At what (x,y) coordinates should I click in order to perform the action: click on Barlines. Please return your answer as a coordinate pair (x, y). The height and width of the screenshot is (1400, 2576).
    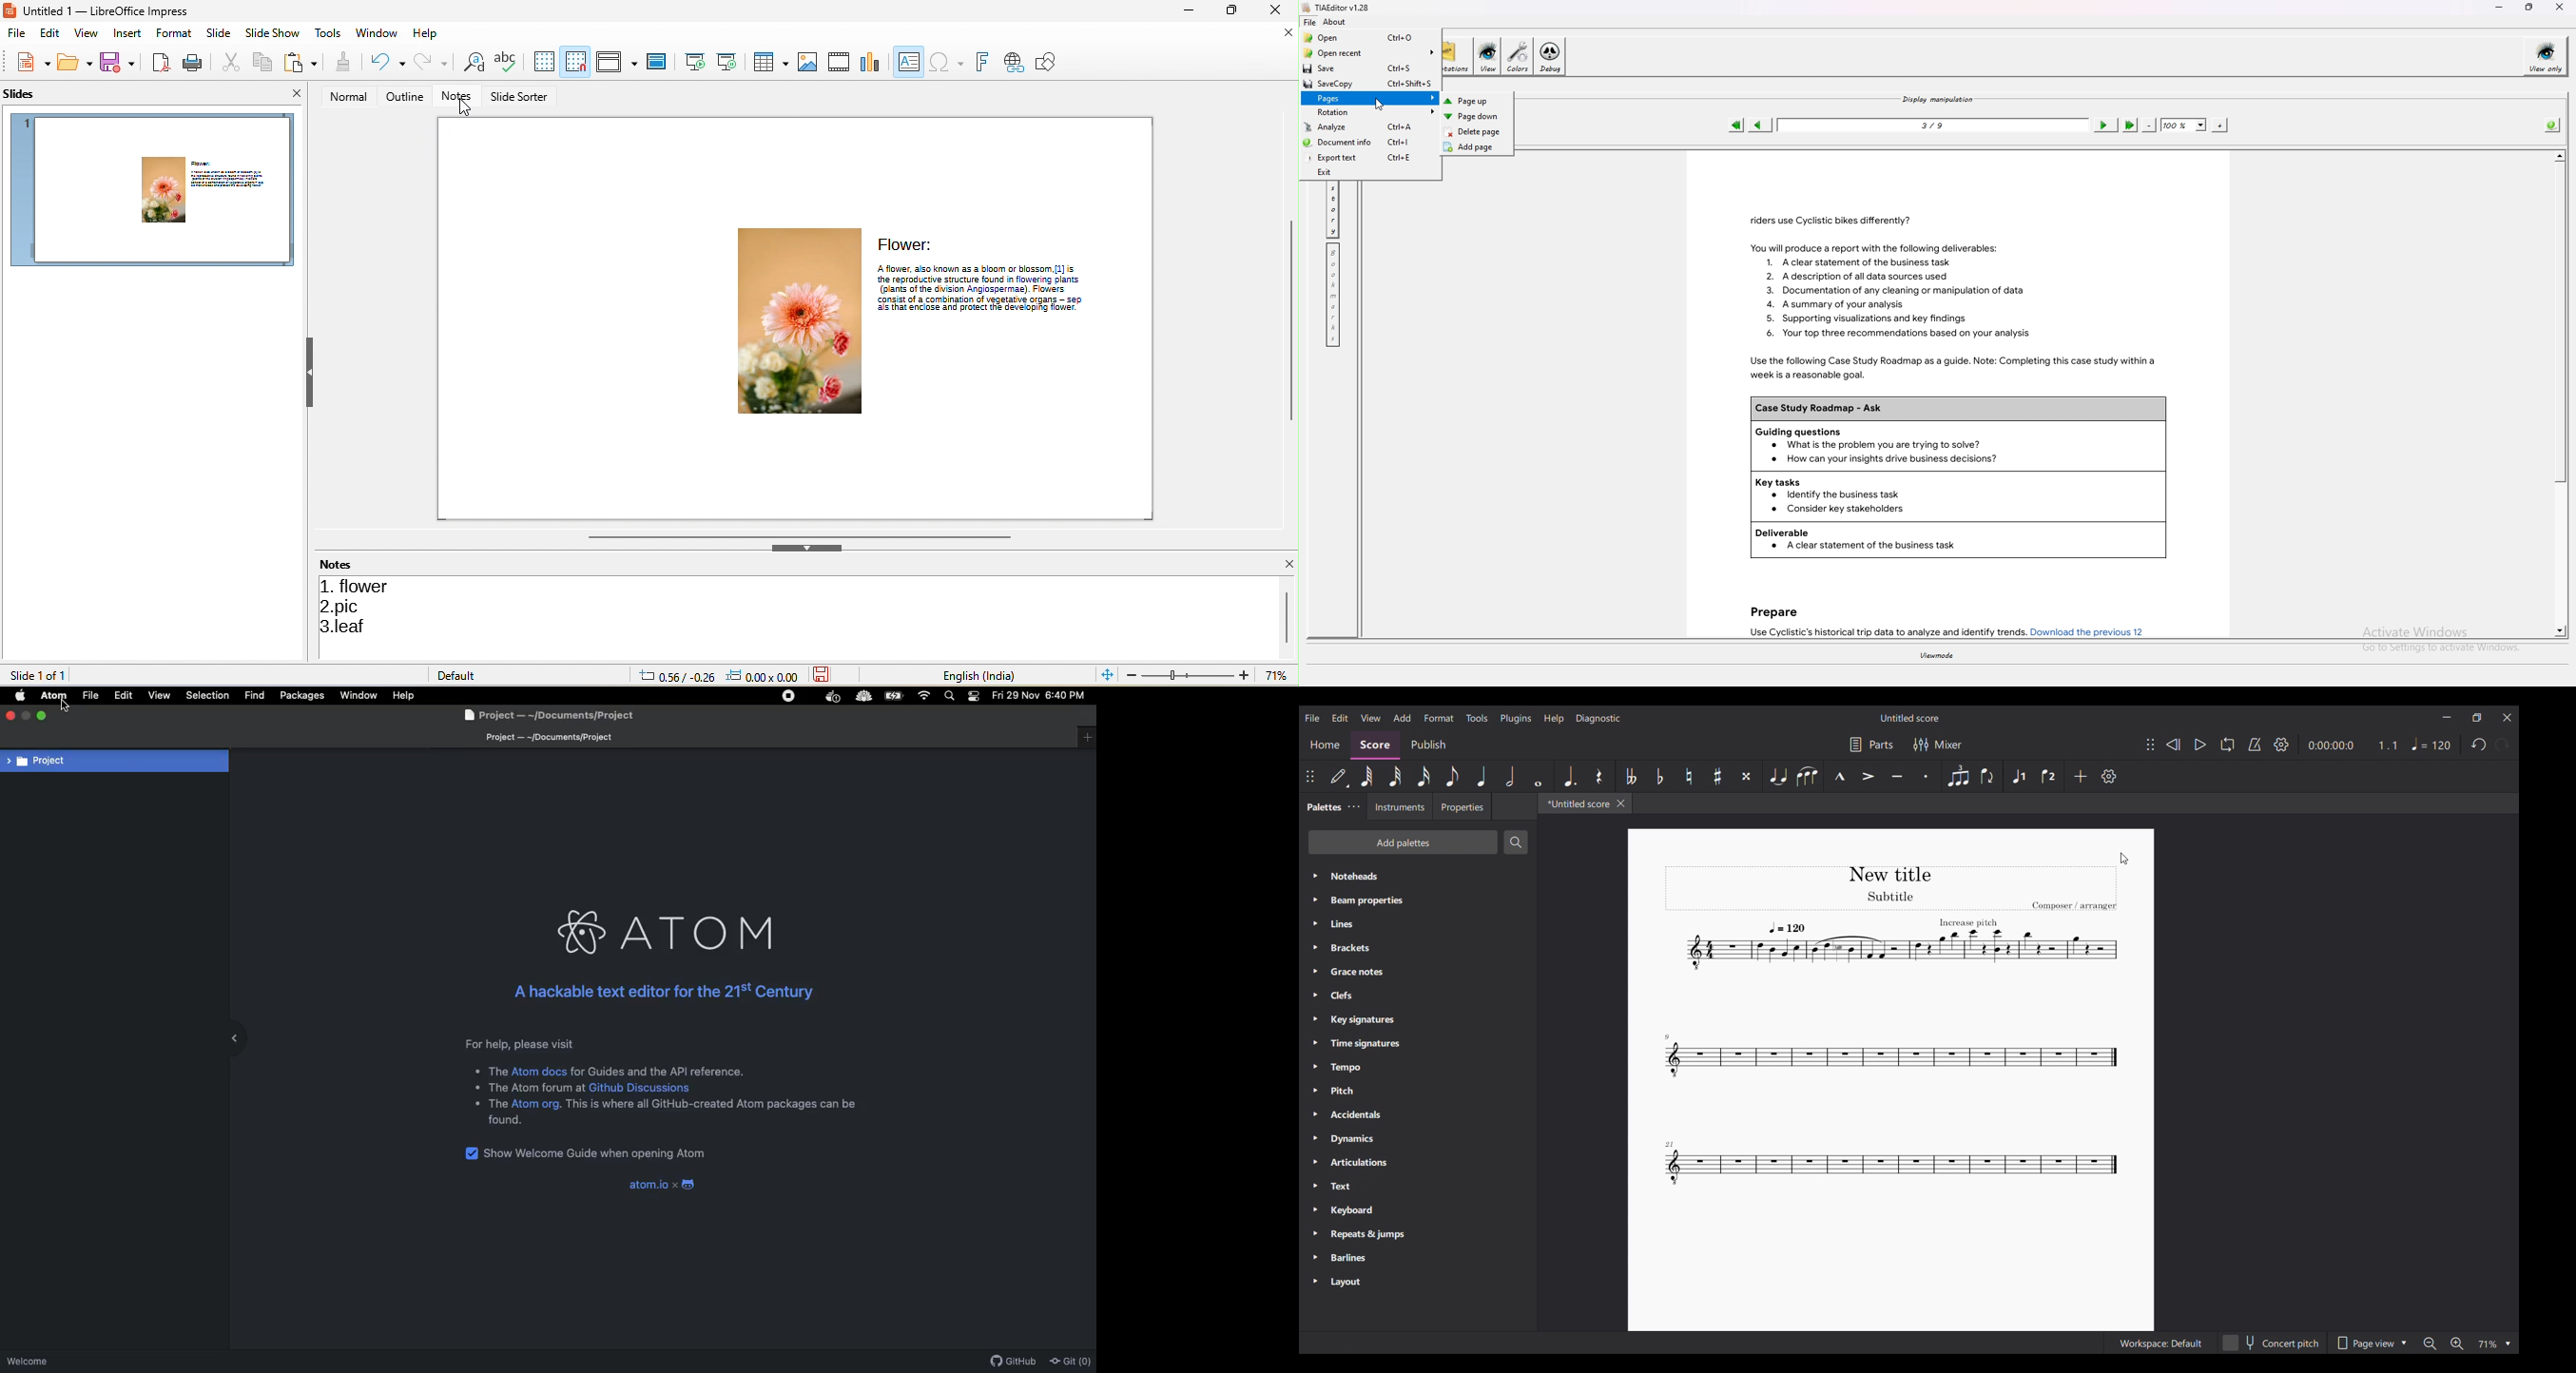
    Looking at the image, I should click on (1418, 1258).